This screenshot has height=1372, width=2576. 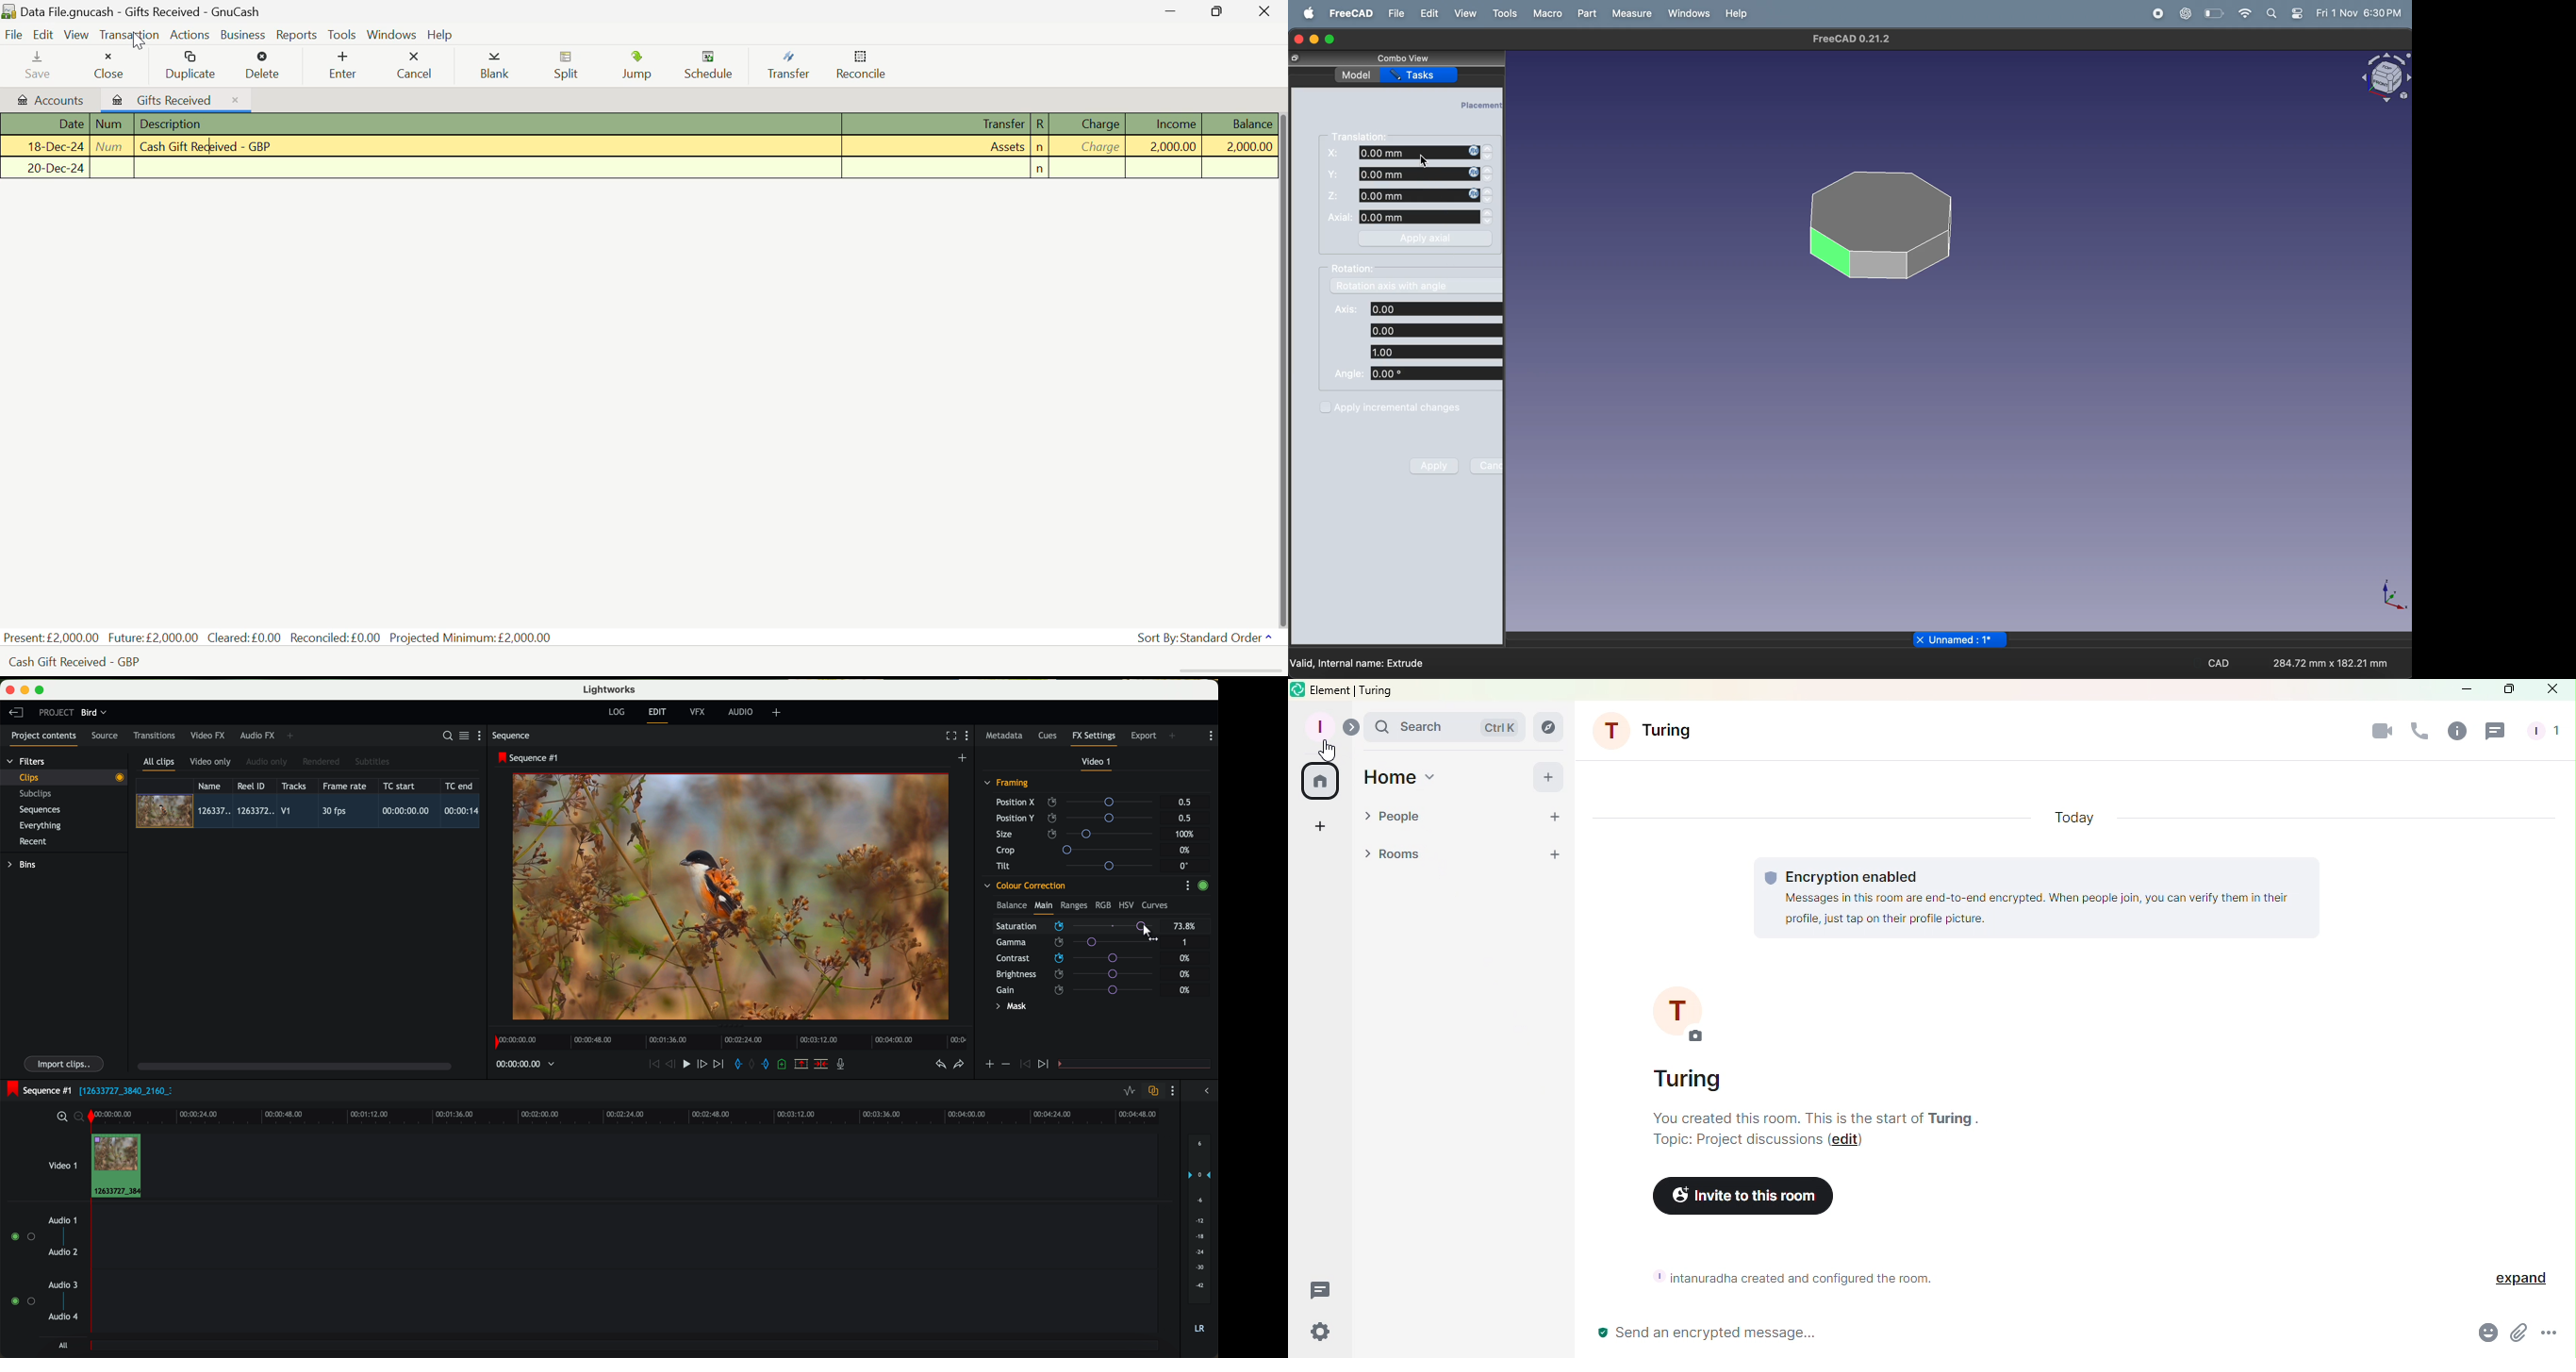 What do you see at coordinates (128, 34) in the screenshot?
I see `Transaction` at bounding box center [128, 34].